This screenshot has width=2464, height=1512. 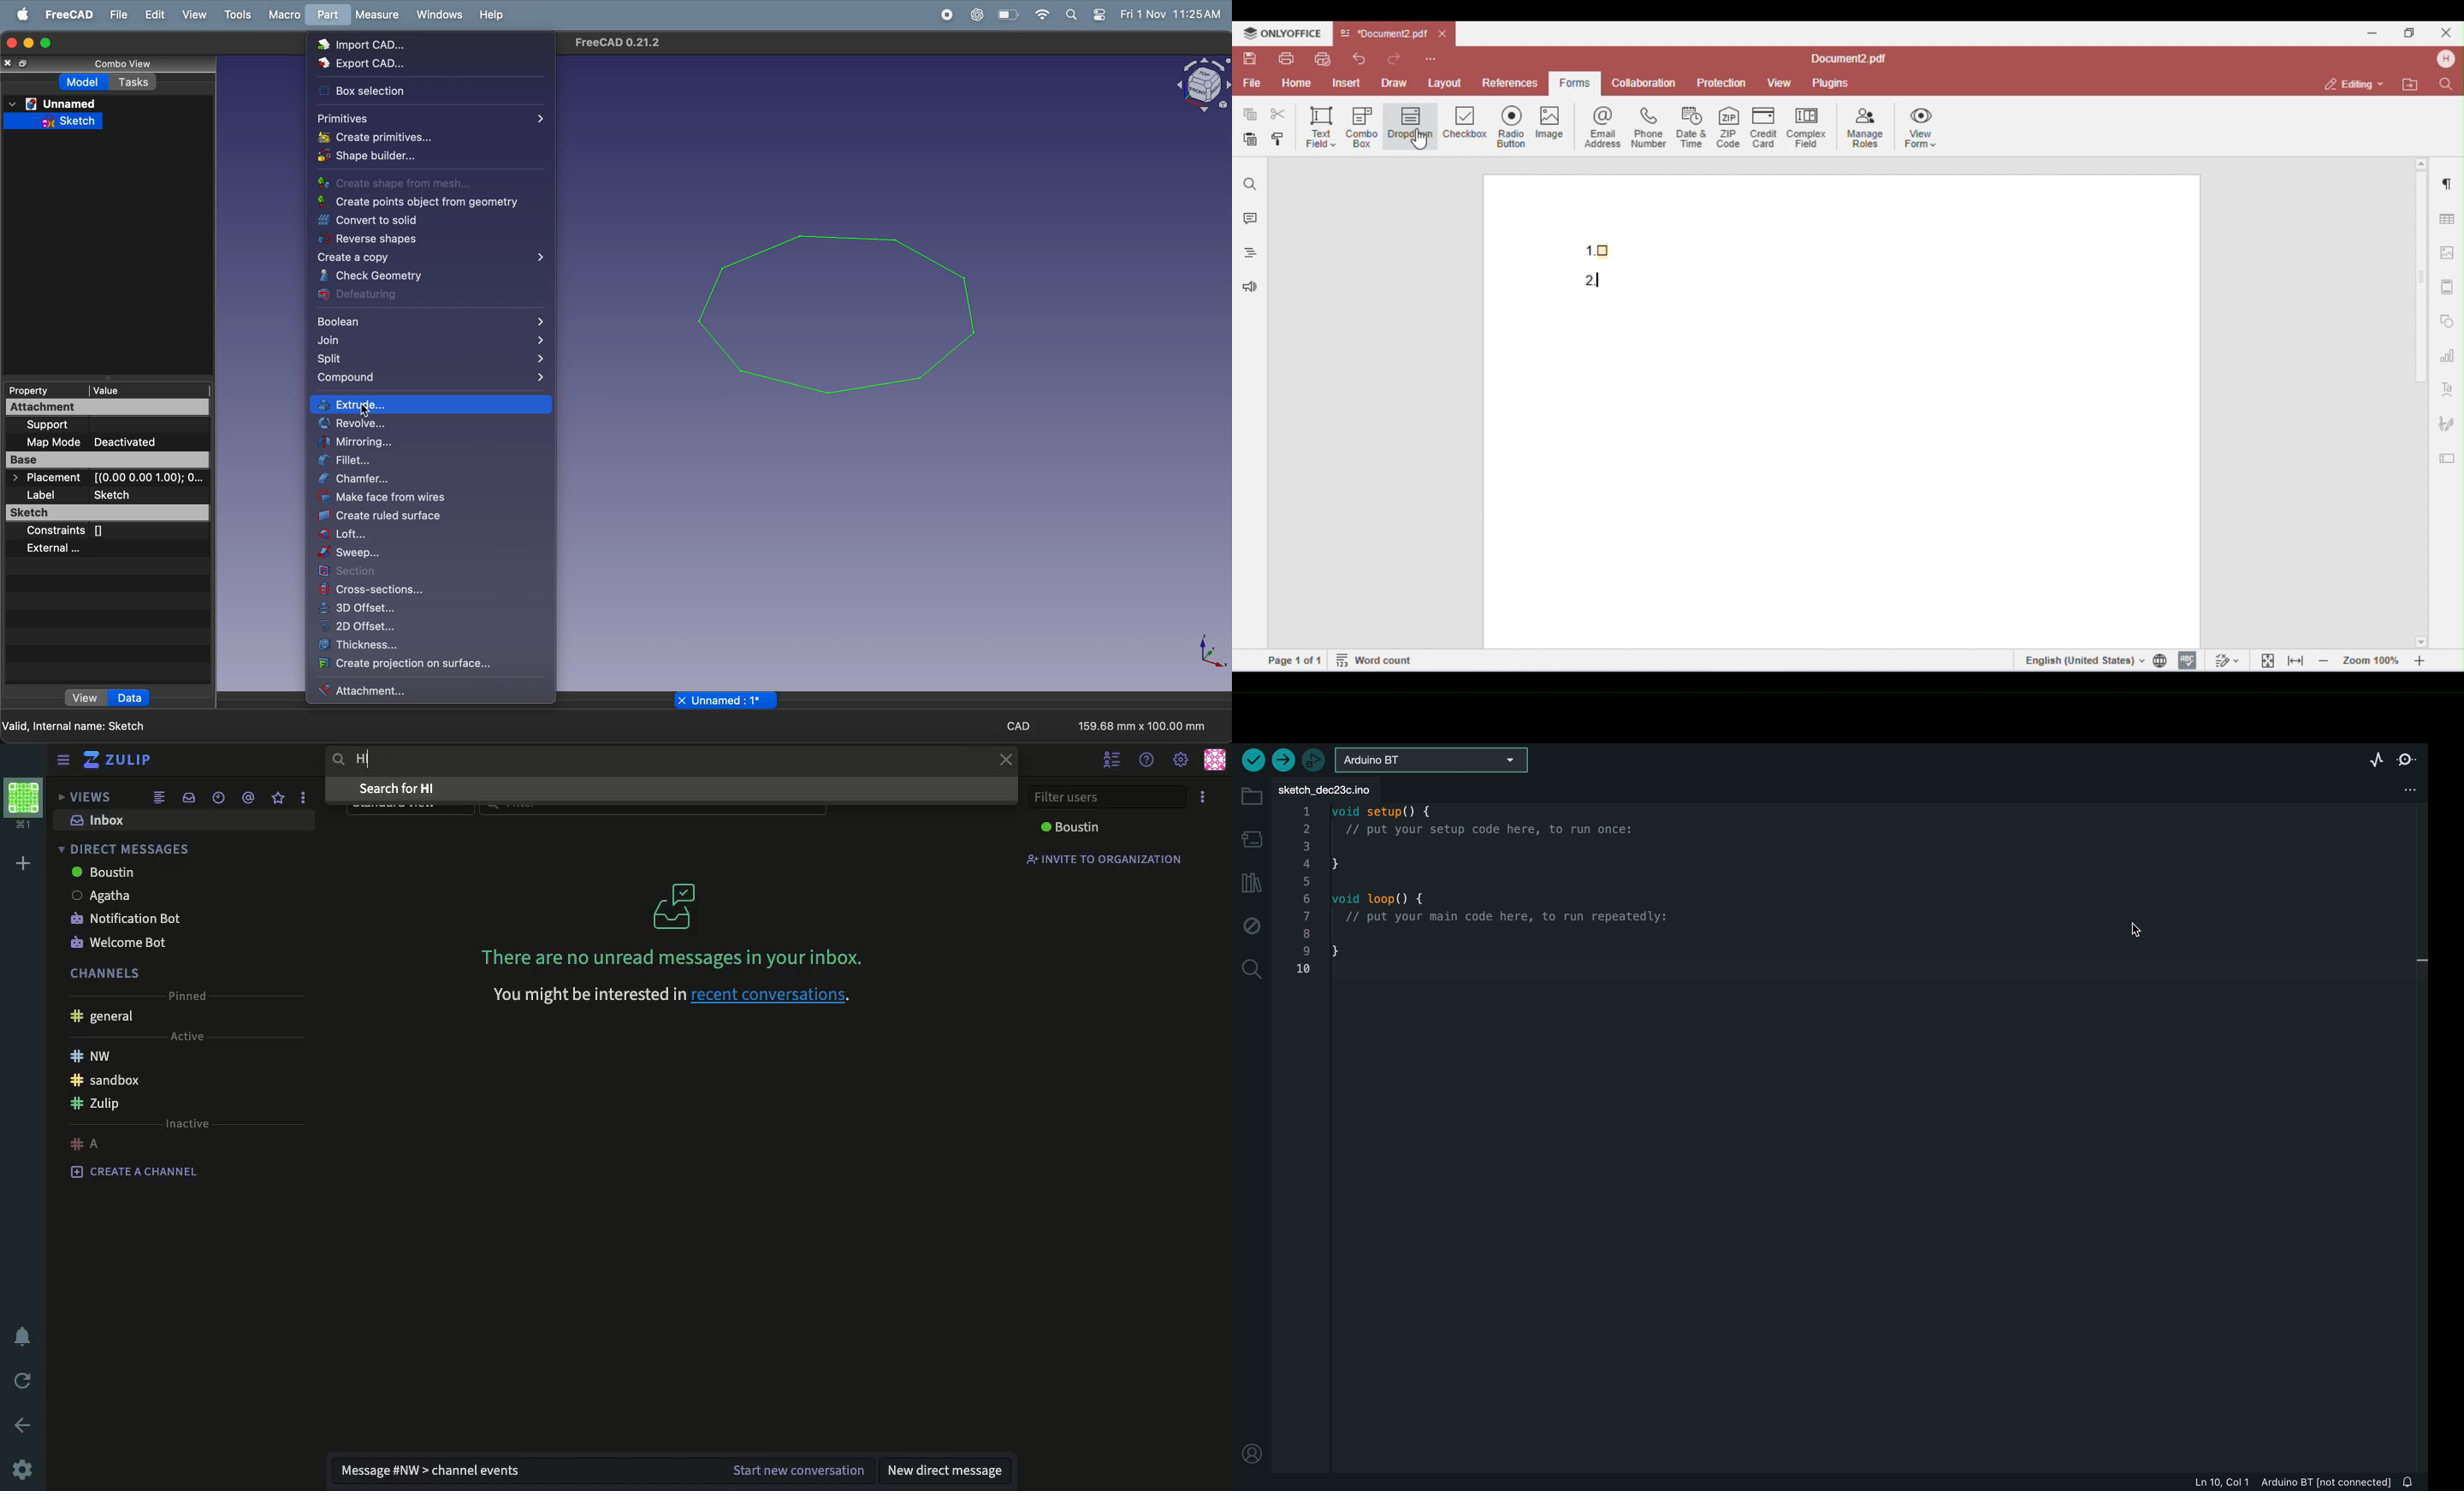 What do you see at coordinates (415, 666) in the screenshot?
I see `create projection on surface` at bounding box center [415, 666].